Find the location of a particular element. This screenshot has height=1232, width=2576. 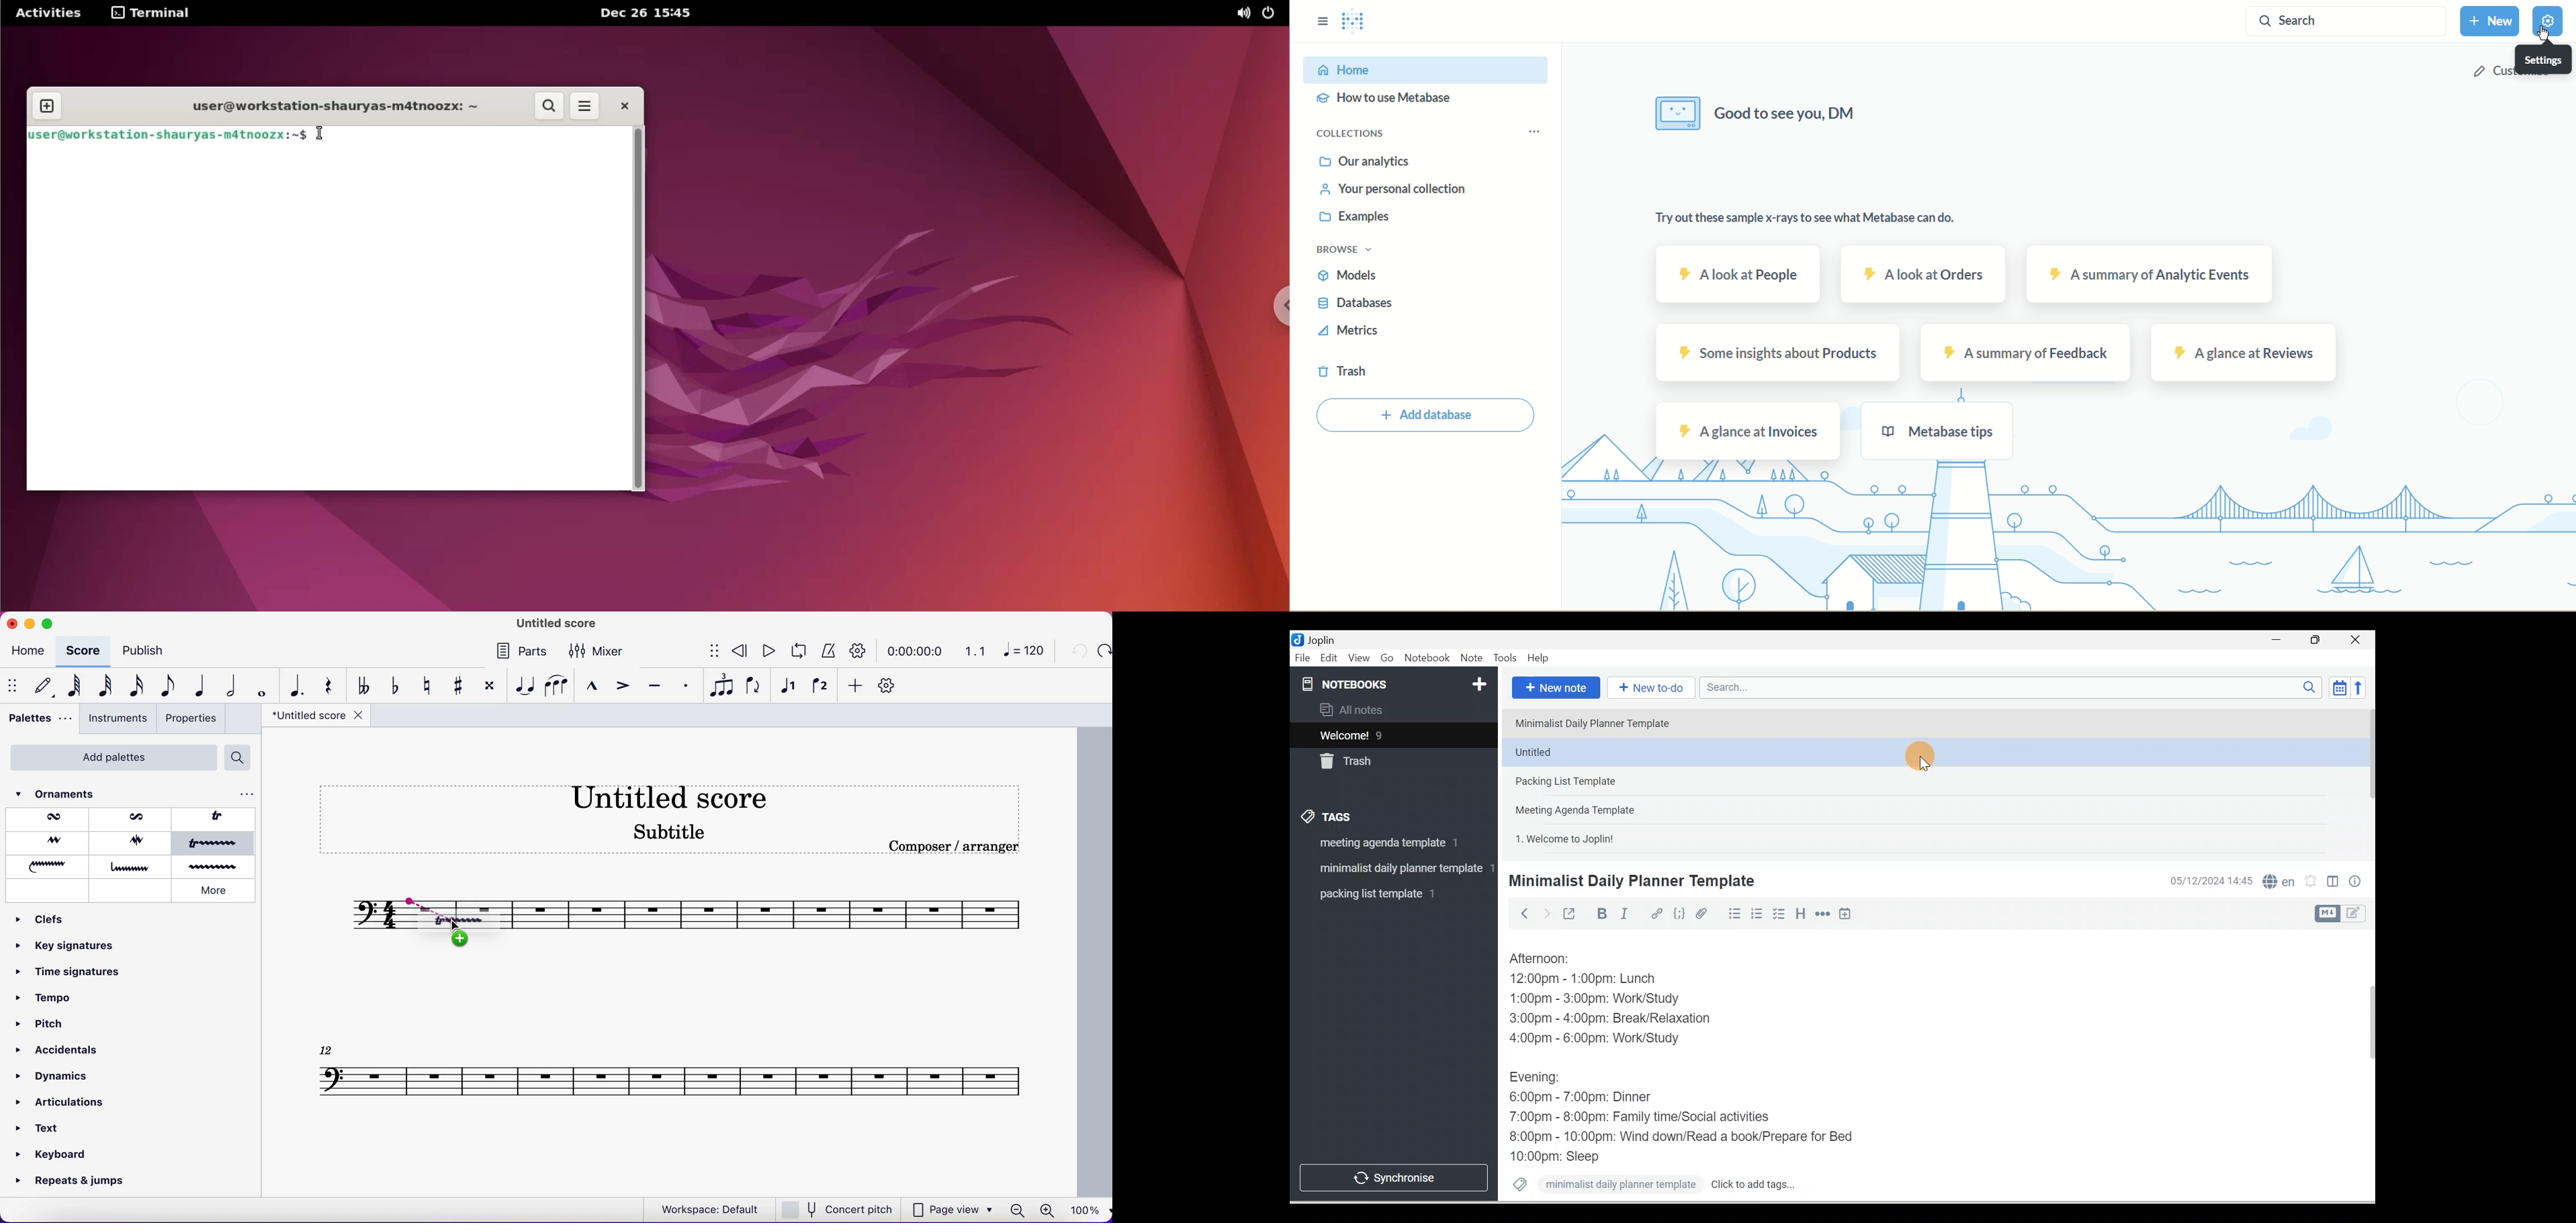

clefs is located at coordinates (50, 920).